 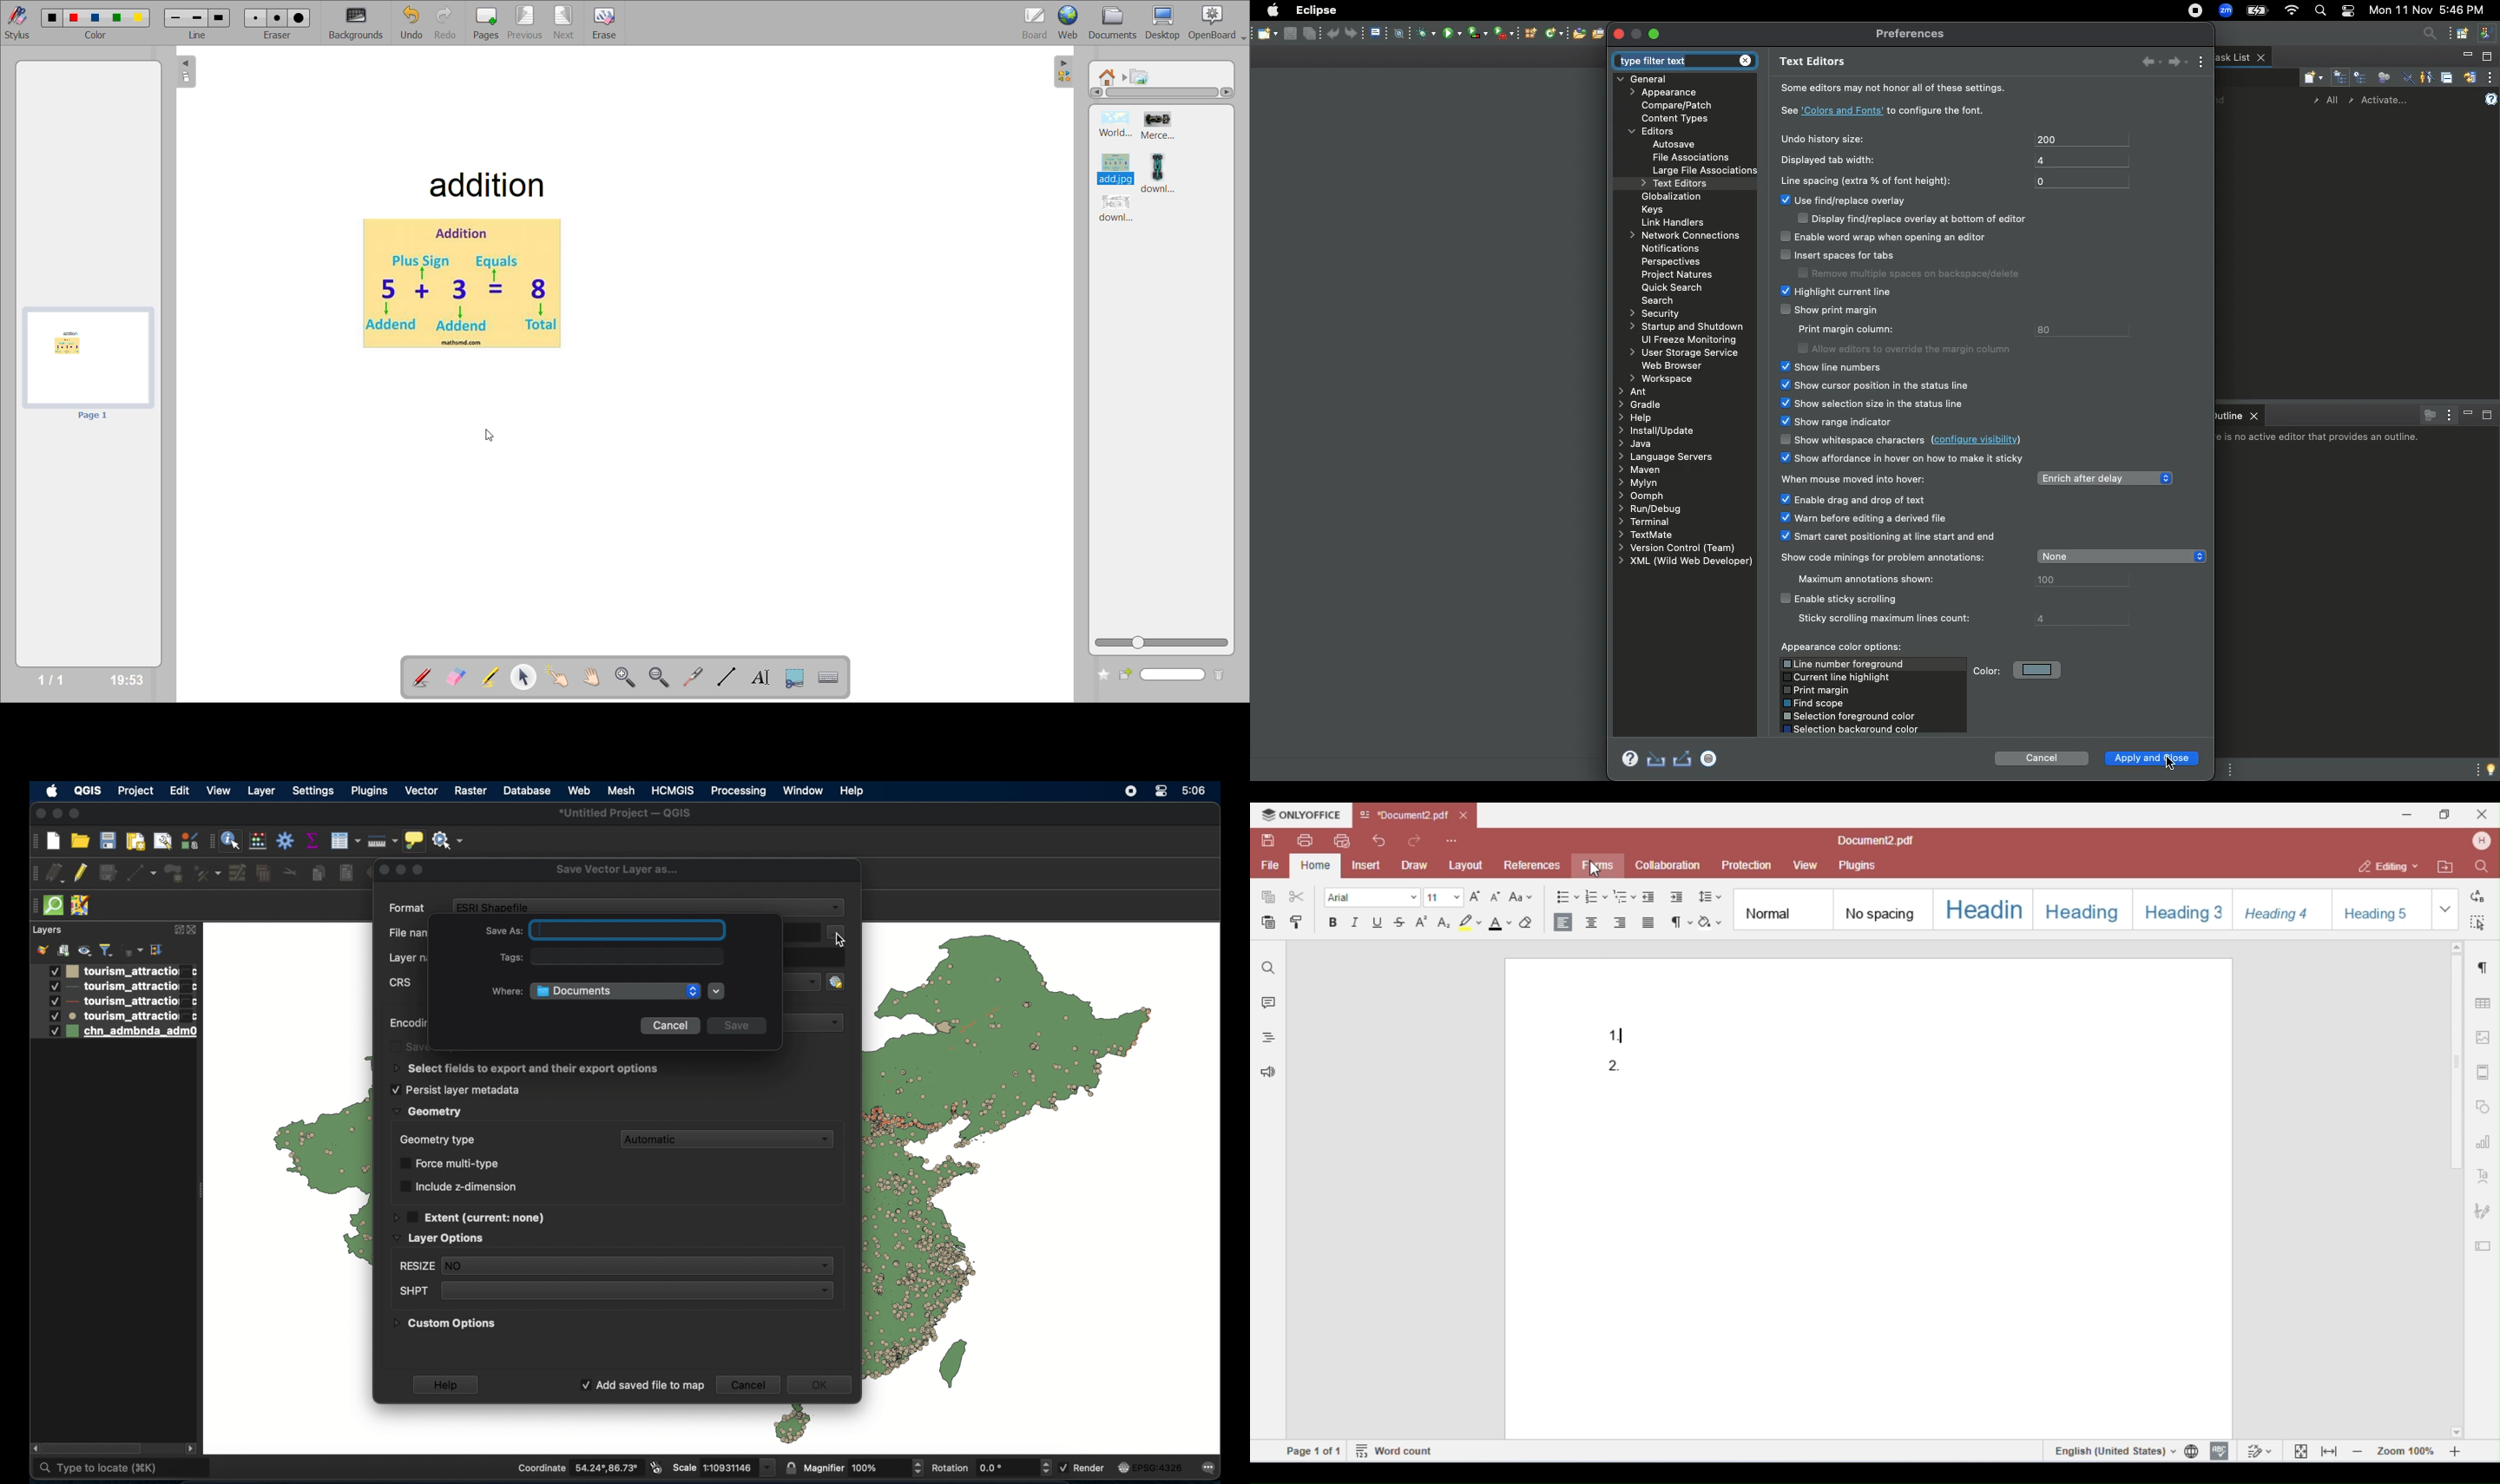 I want to click on drag handle, so click(x=33, y=841).